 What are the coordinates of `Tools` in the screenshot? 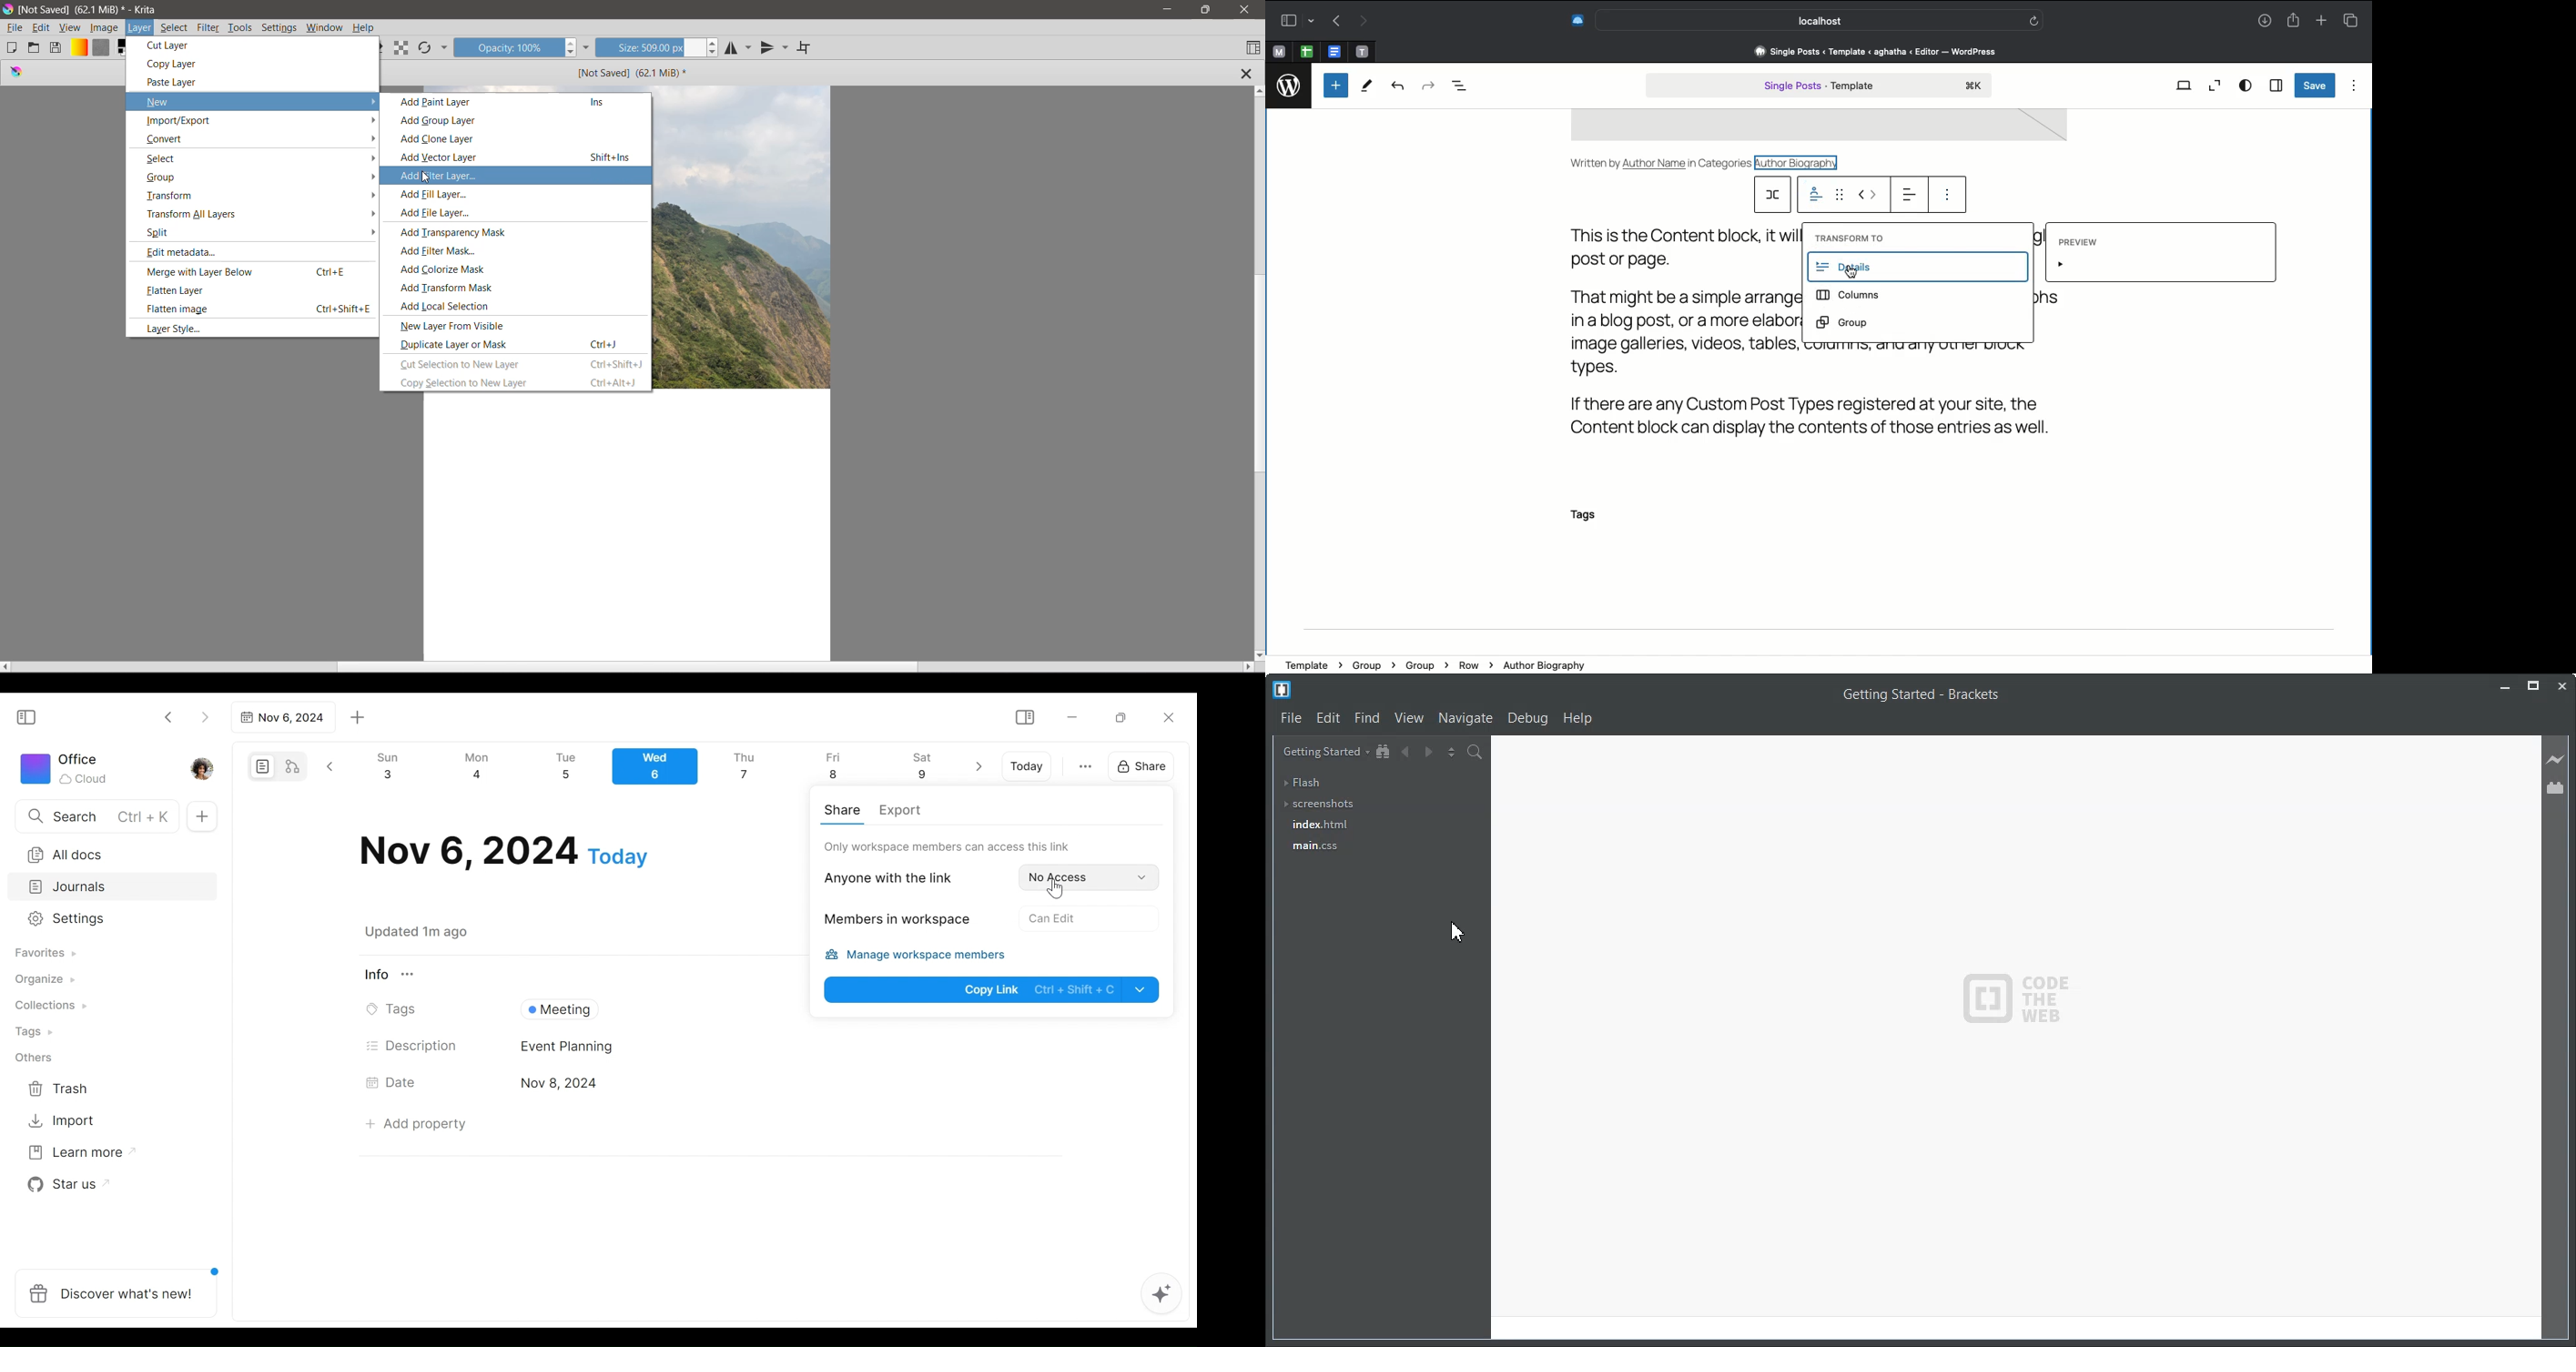 It's located at (1368, 88).